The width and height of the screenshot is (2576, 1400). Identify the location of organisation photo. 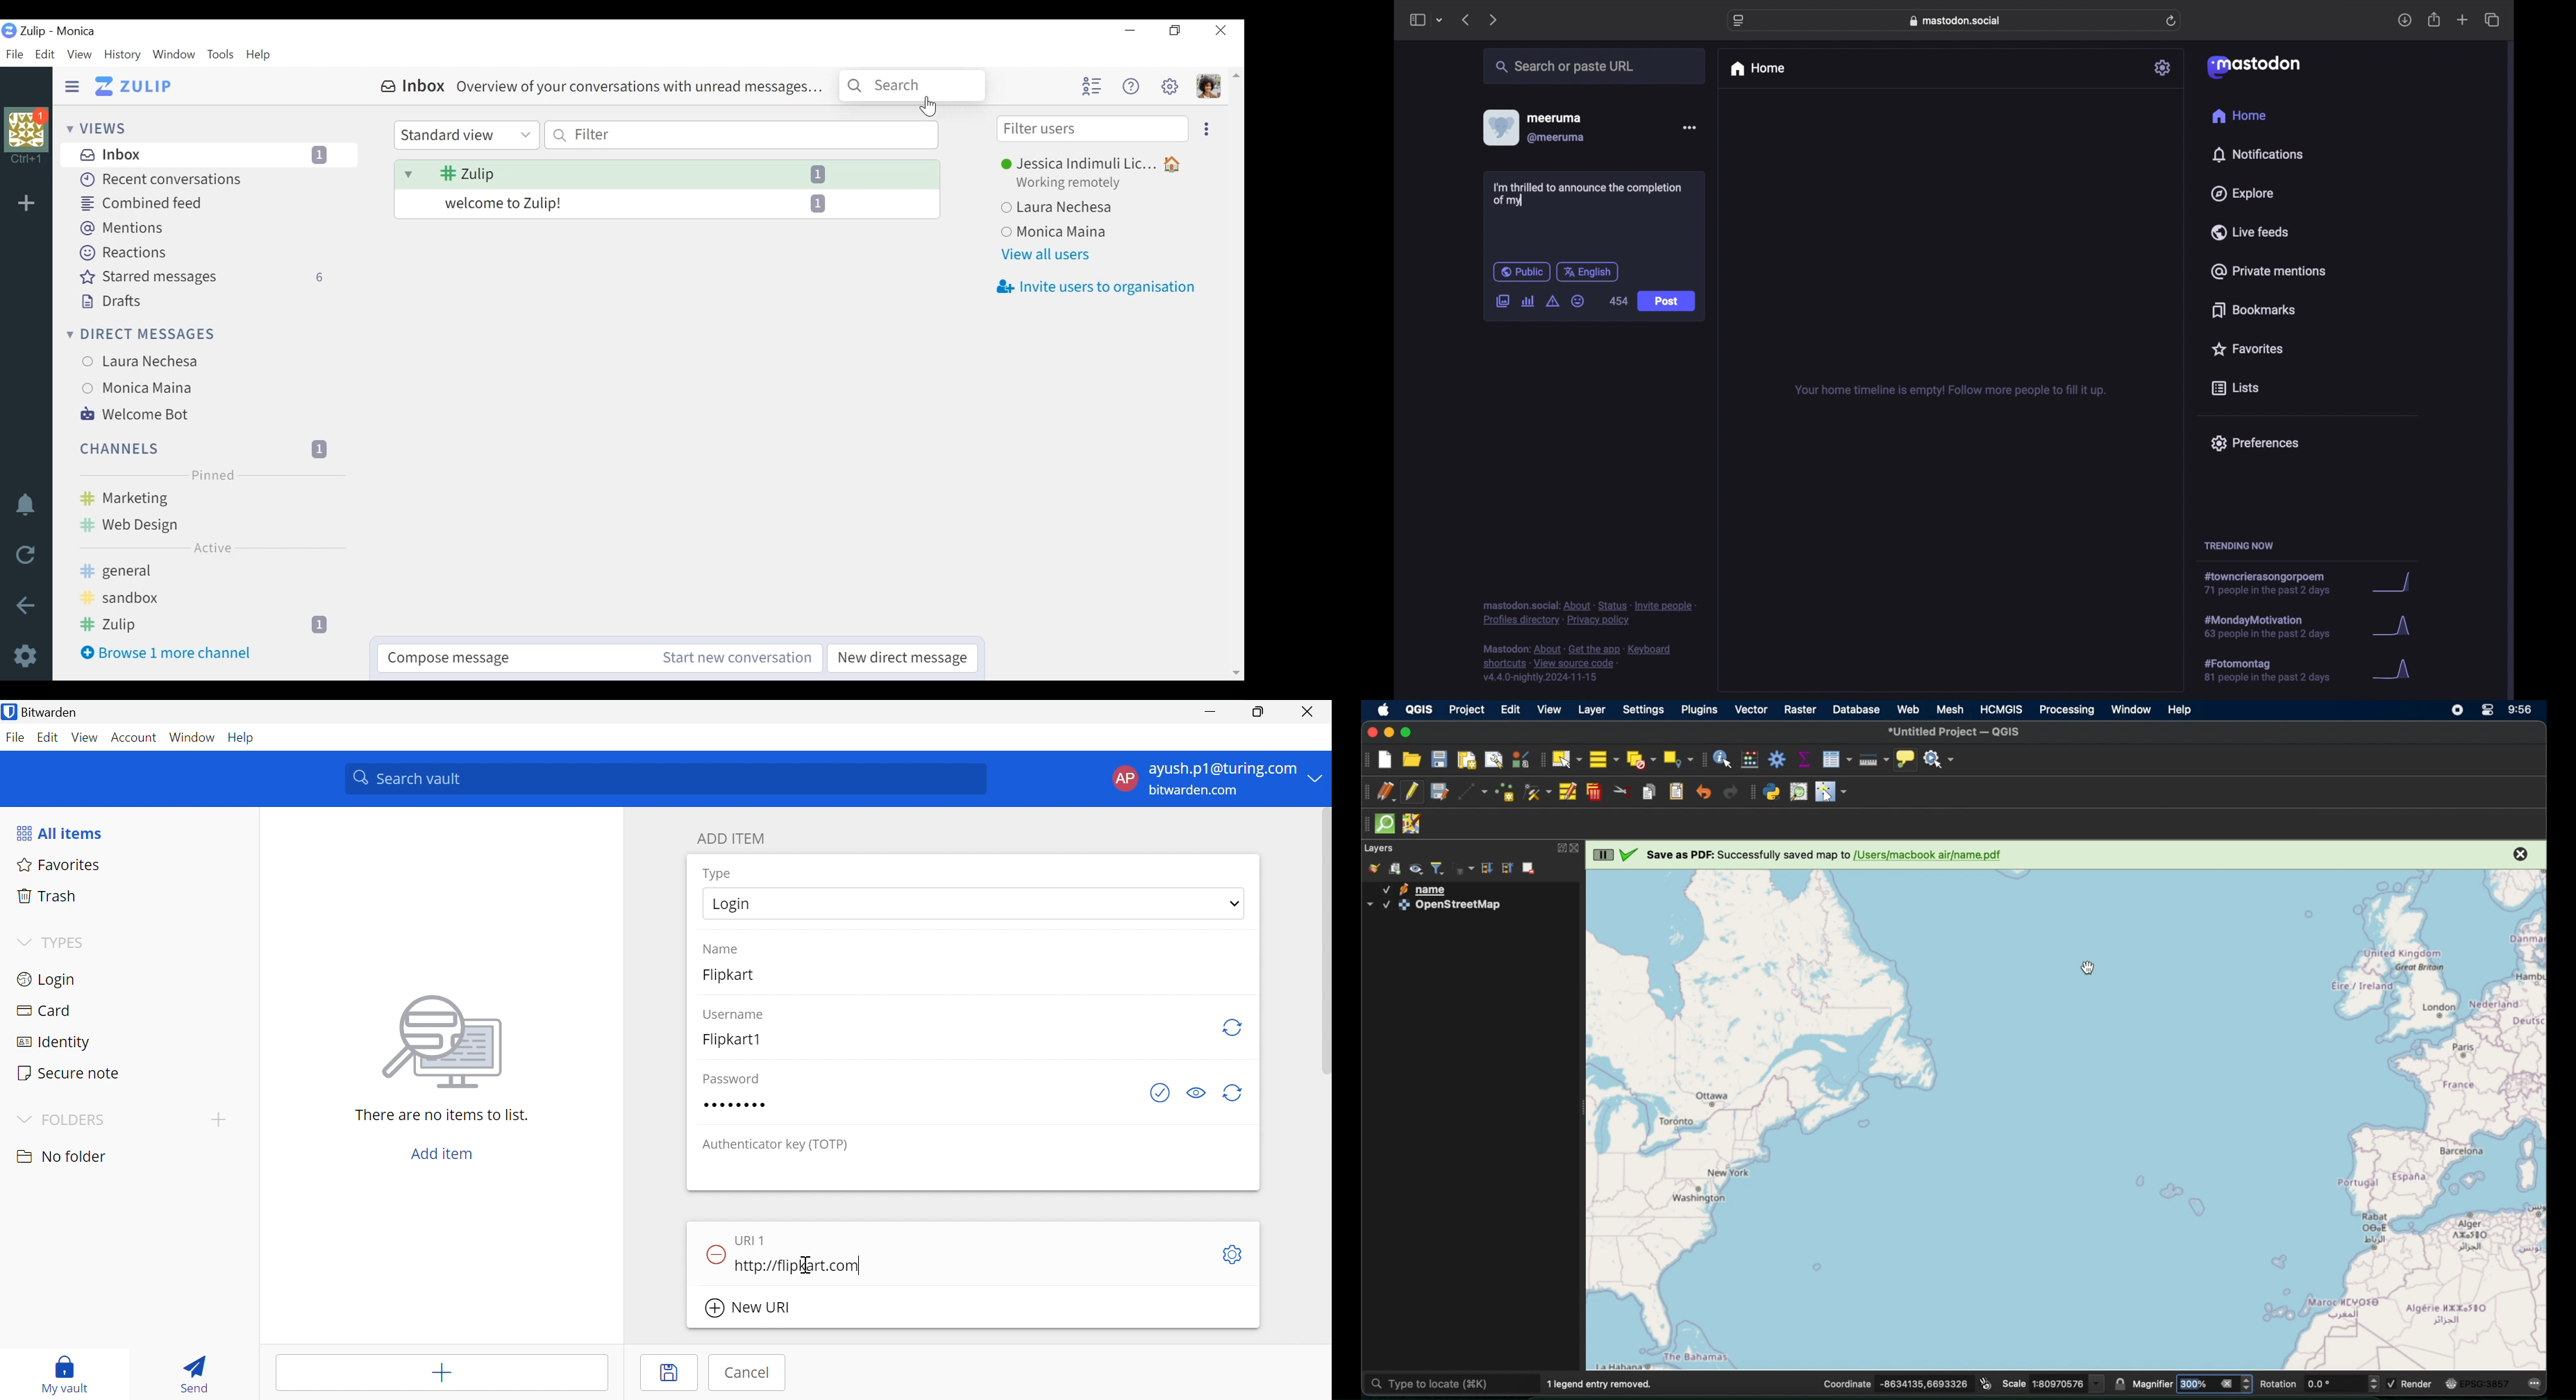
(27, 128).